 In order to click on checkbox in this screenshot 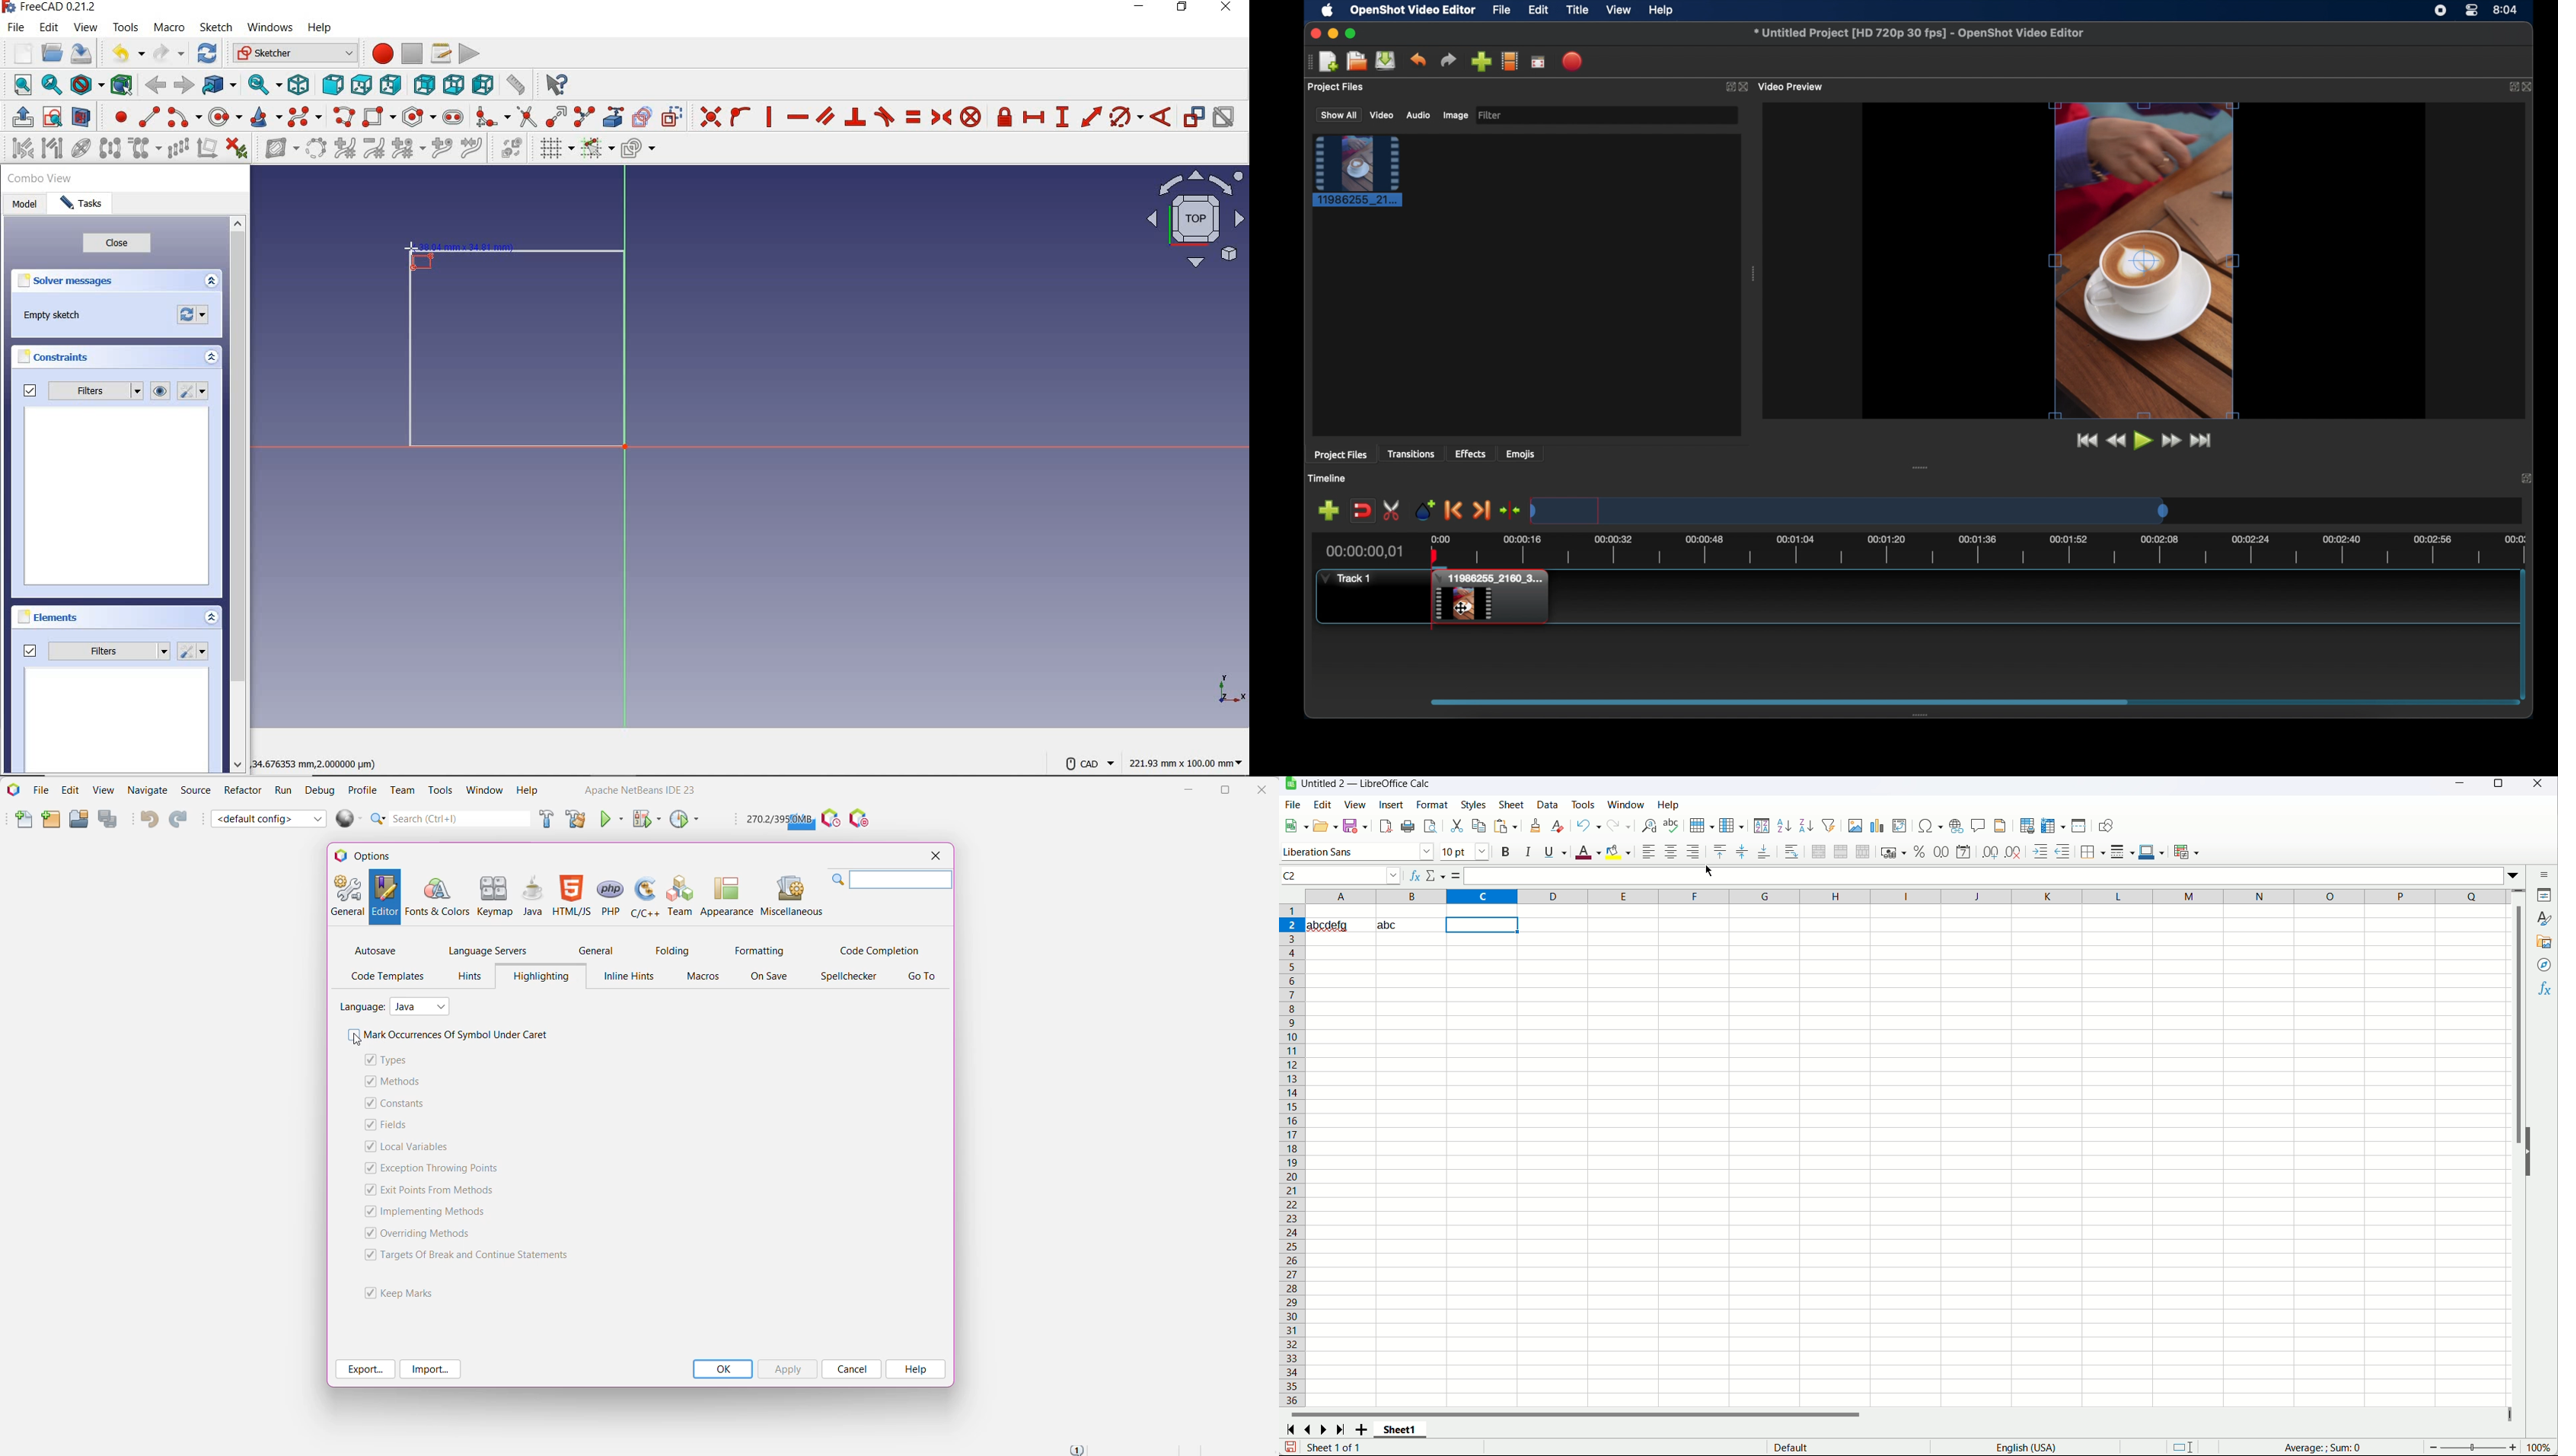, I will do `click(368, 1080)`.